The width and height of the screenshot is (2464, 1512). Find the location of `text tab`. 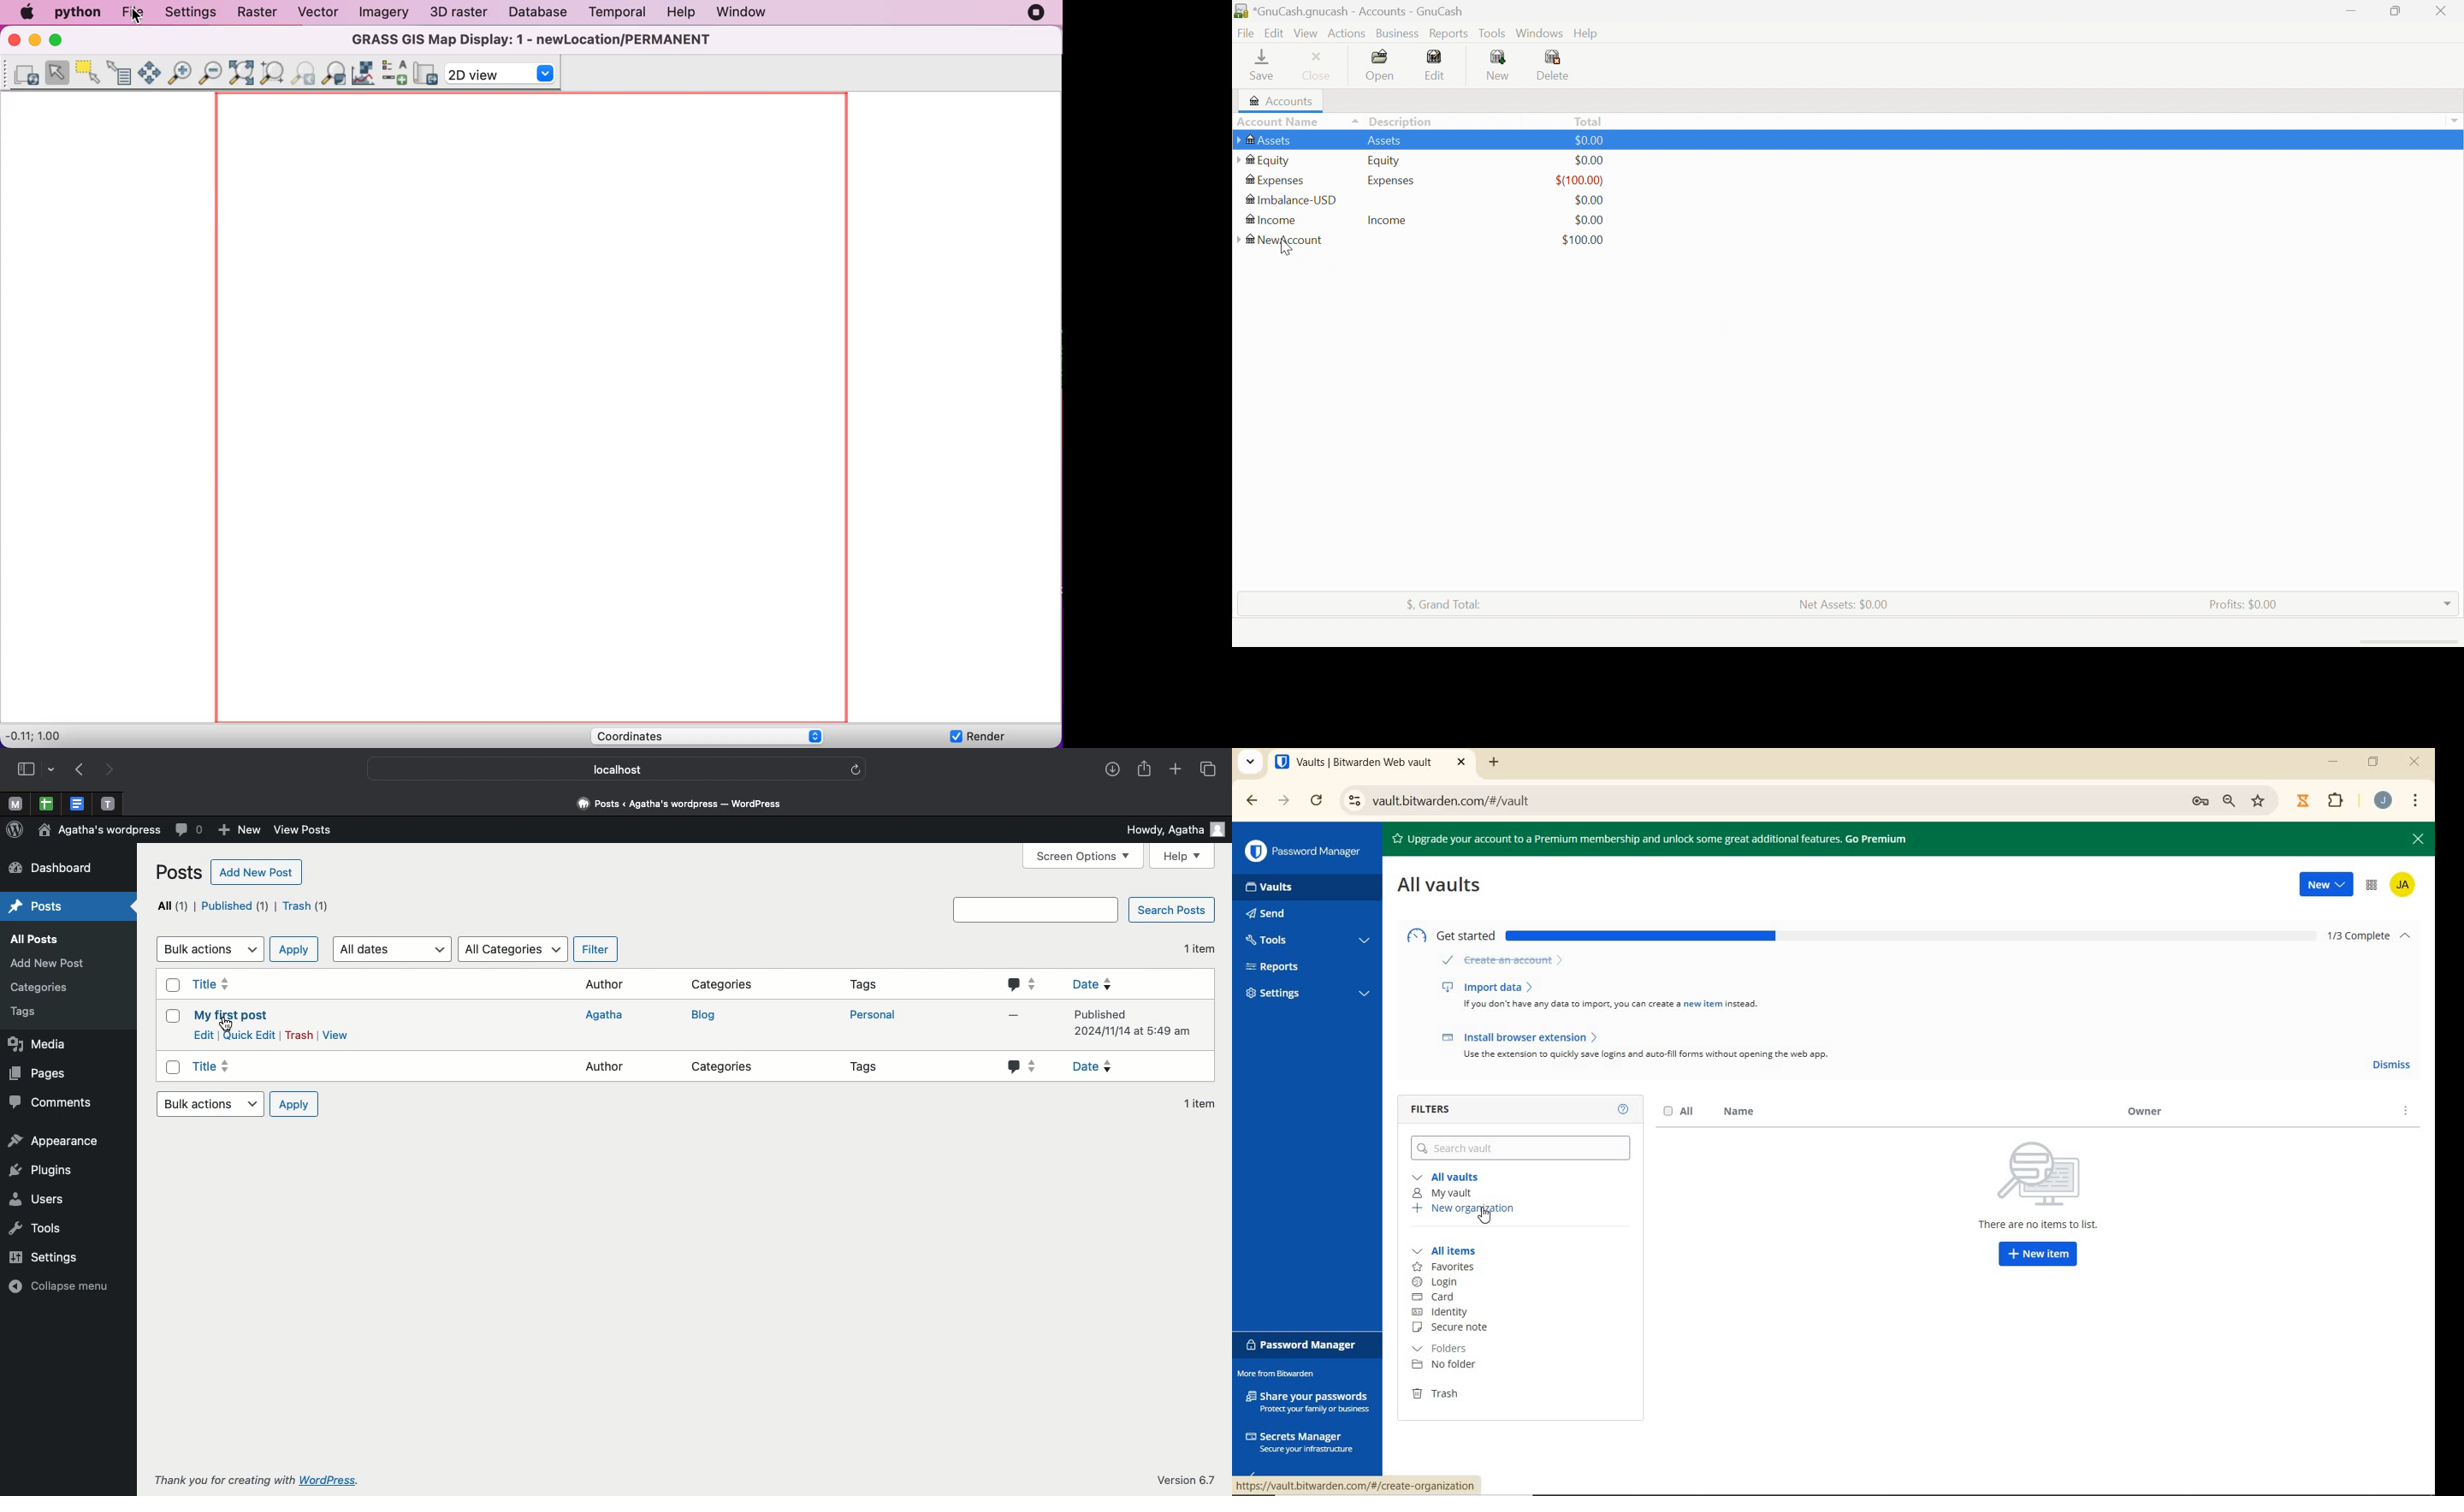

text tab is located at coordinates (108, 800).